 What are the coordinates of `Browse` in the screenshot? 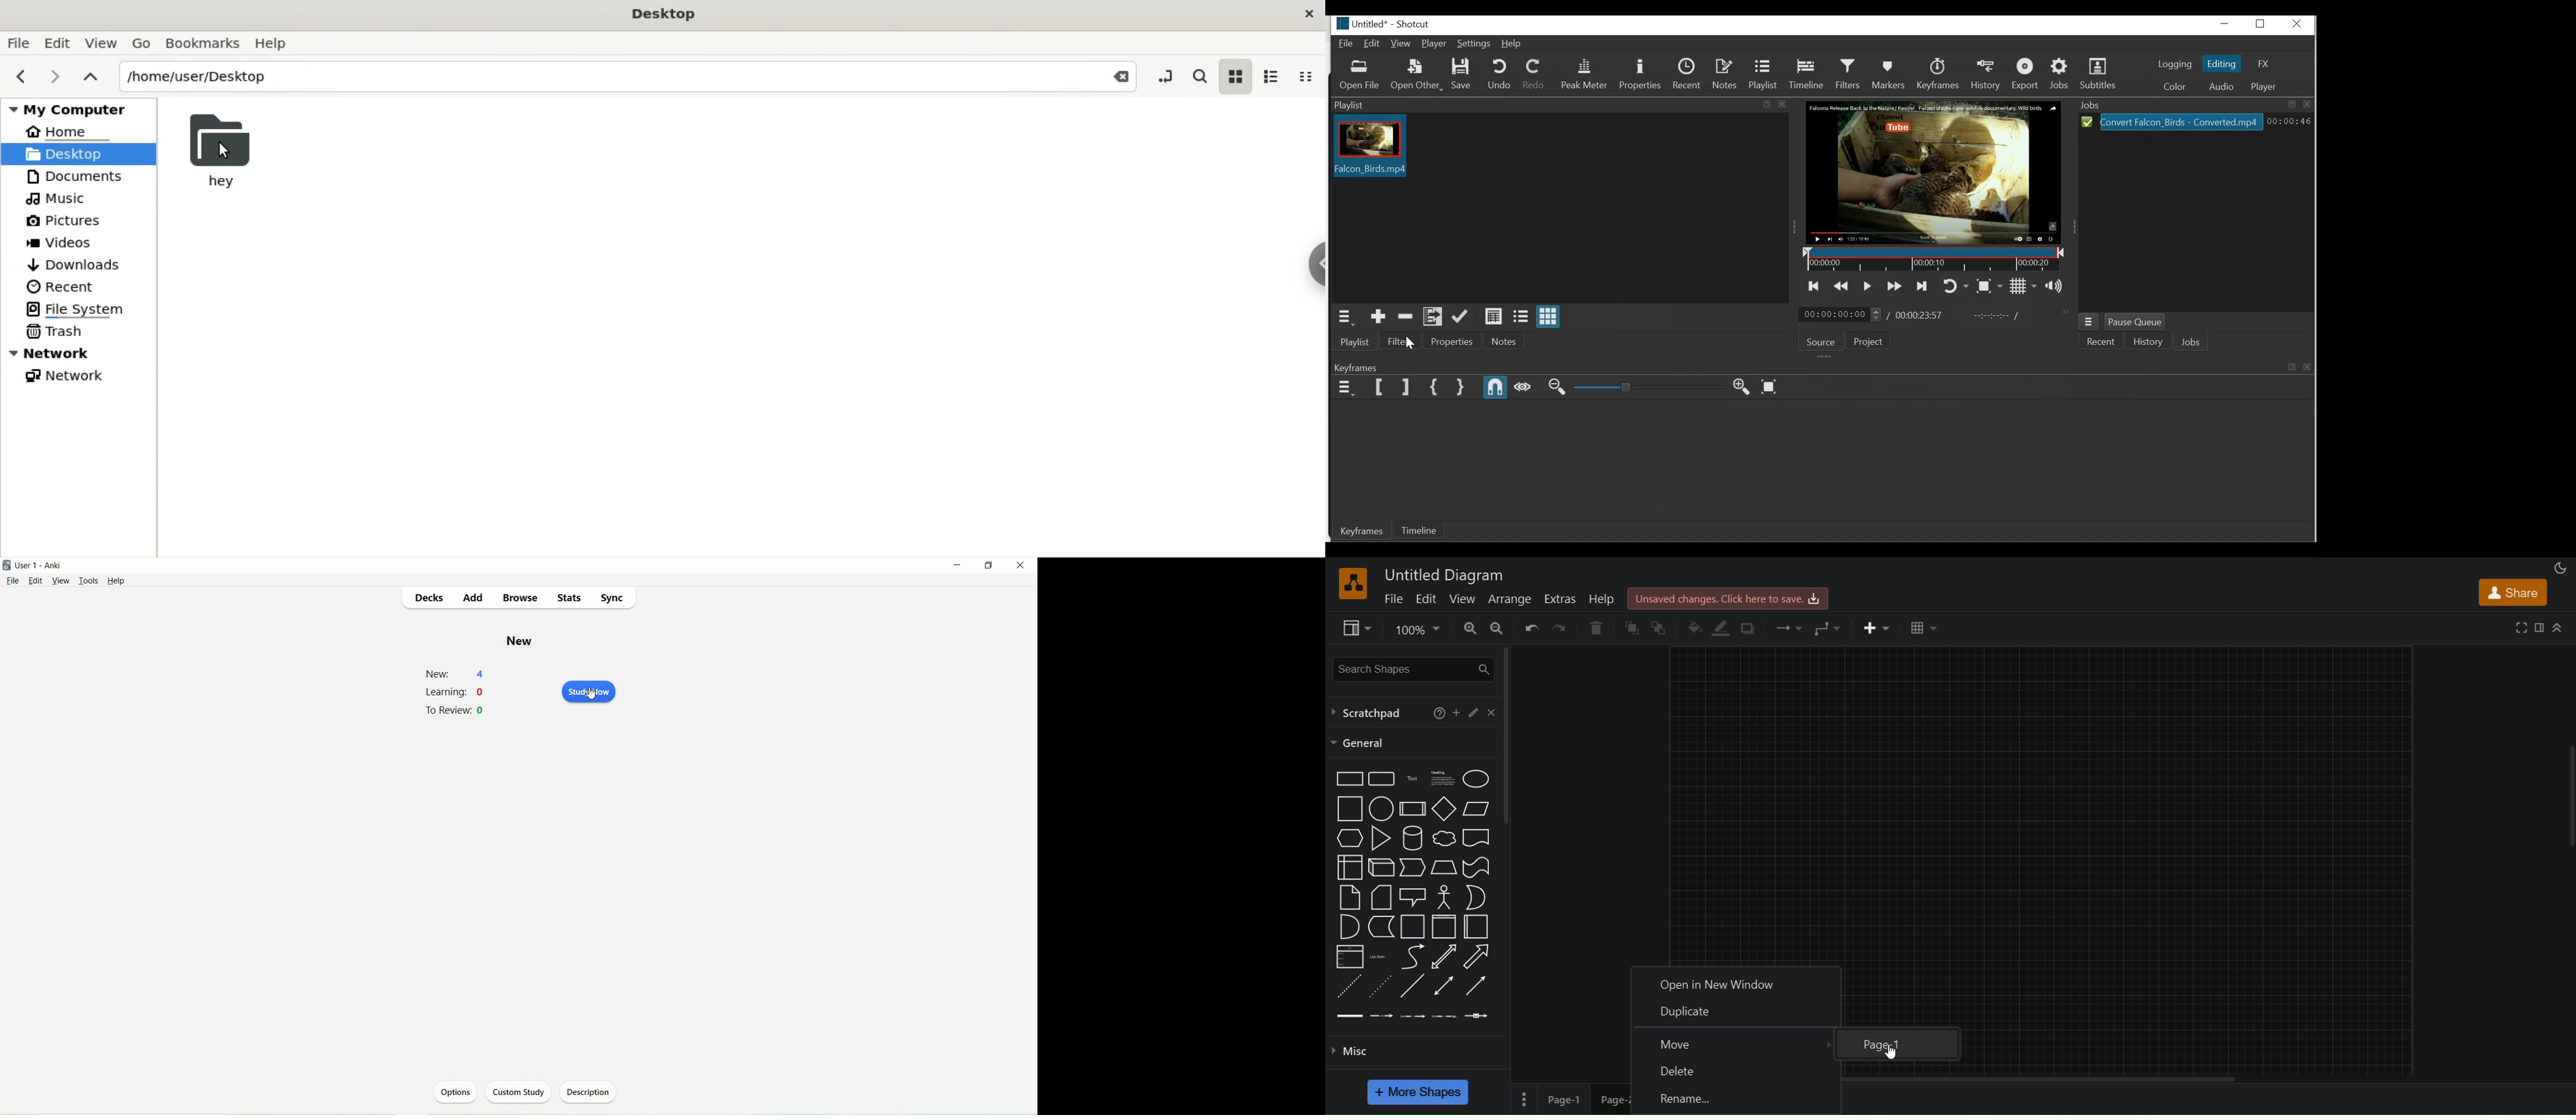 It's located at (521, 599).